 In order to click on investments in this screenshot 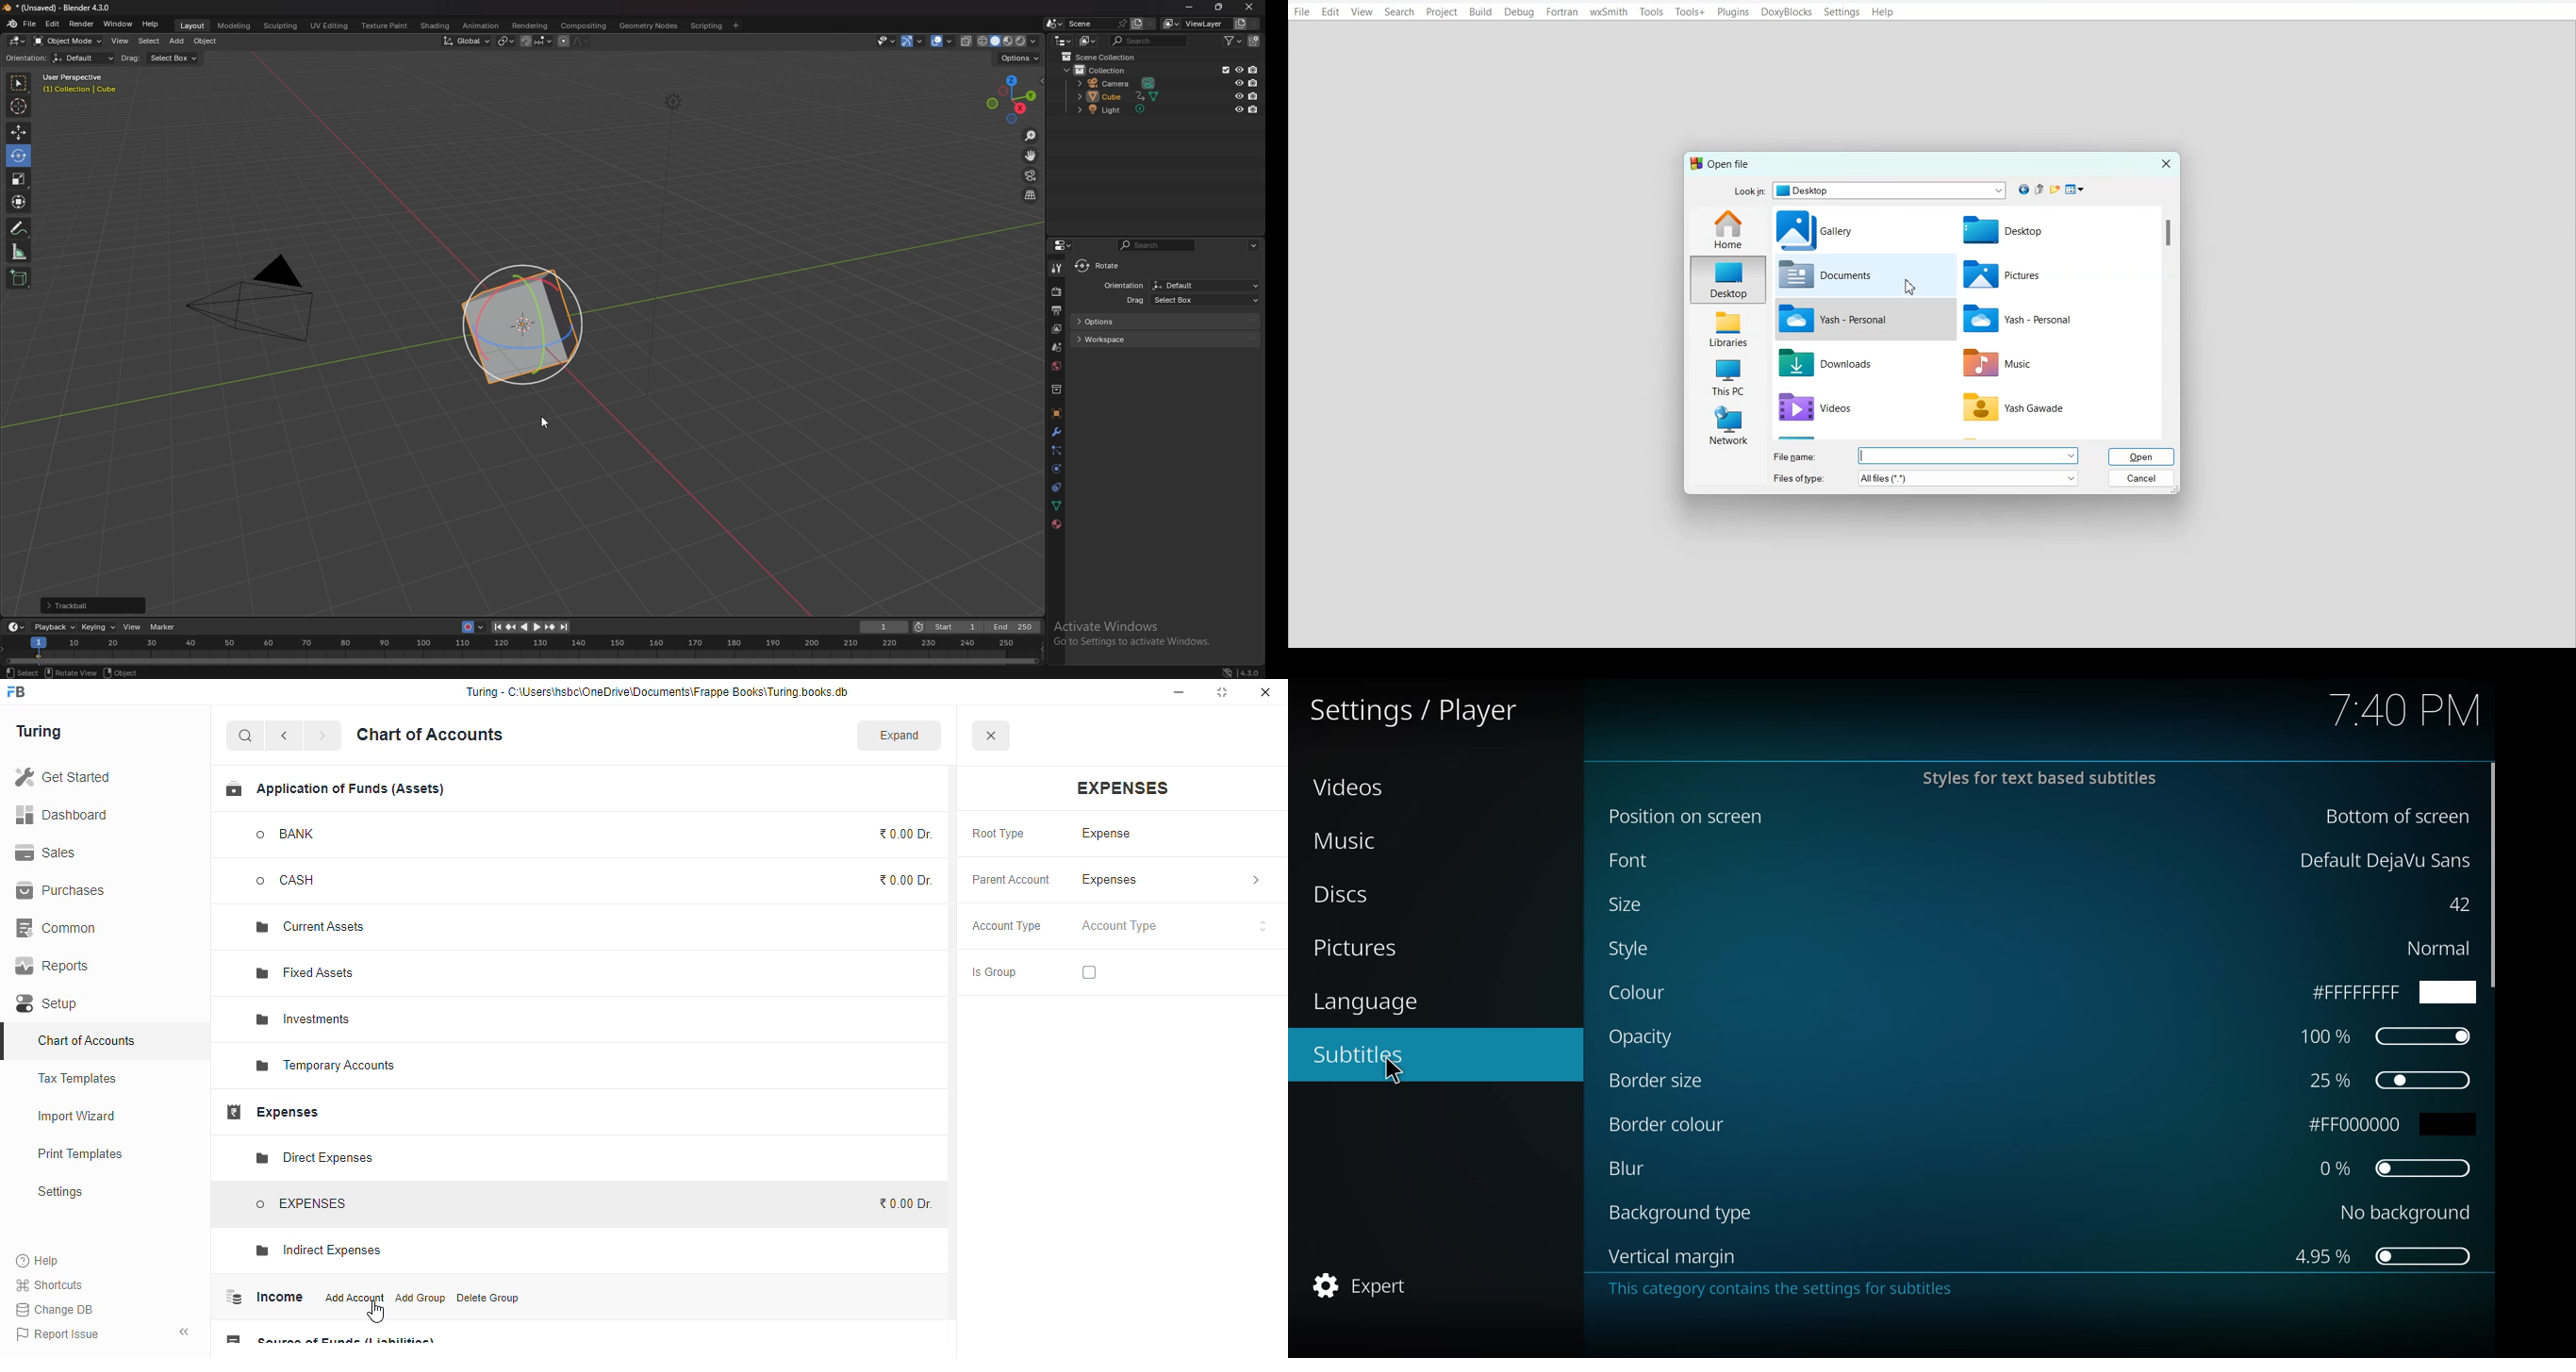, I will do `click(303, 1019)`.